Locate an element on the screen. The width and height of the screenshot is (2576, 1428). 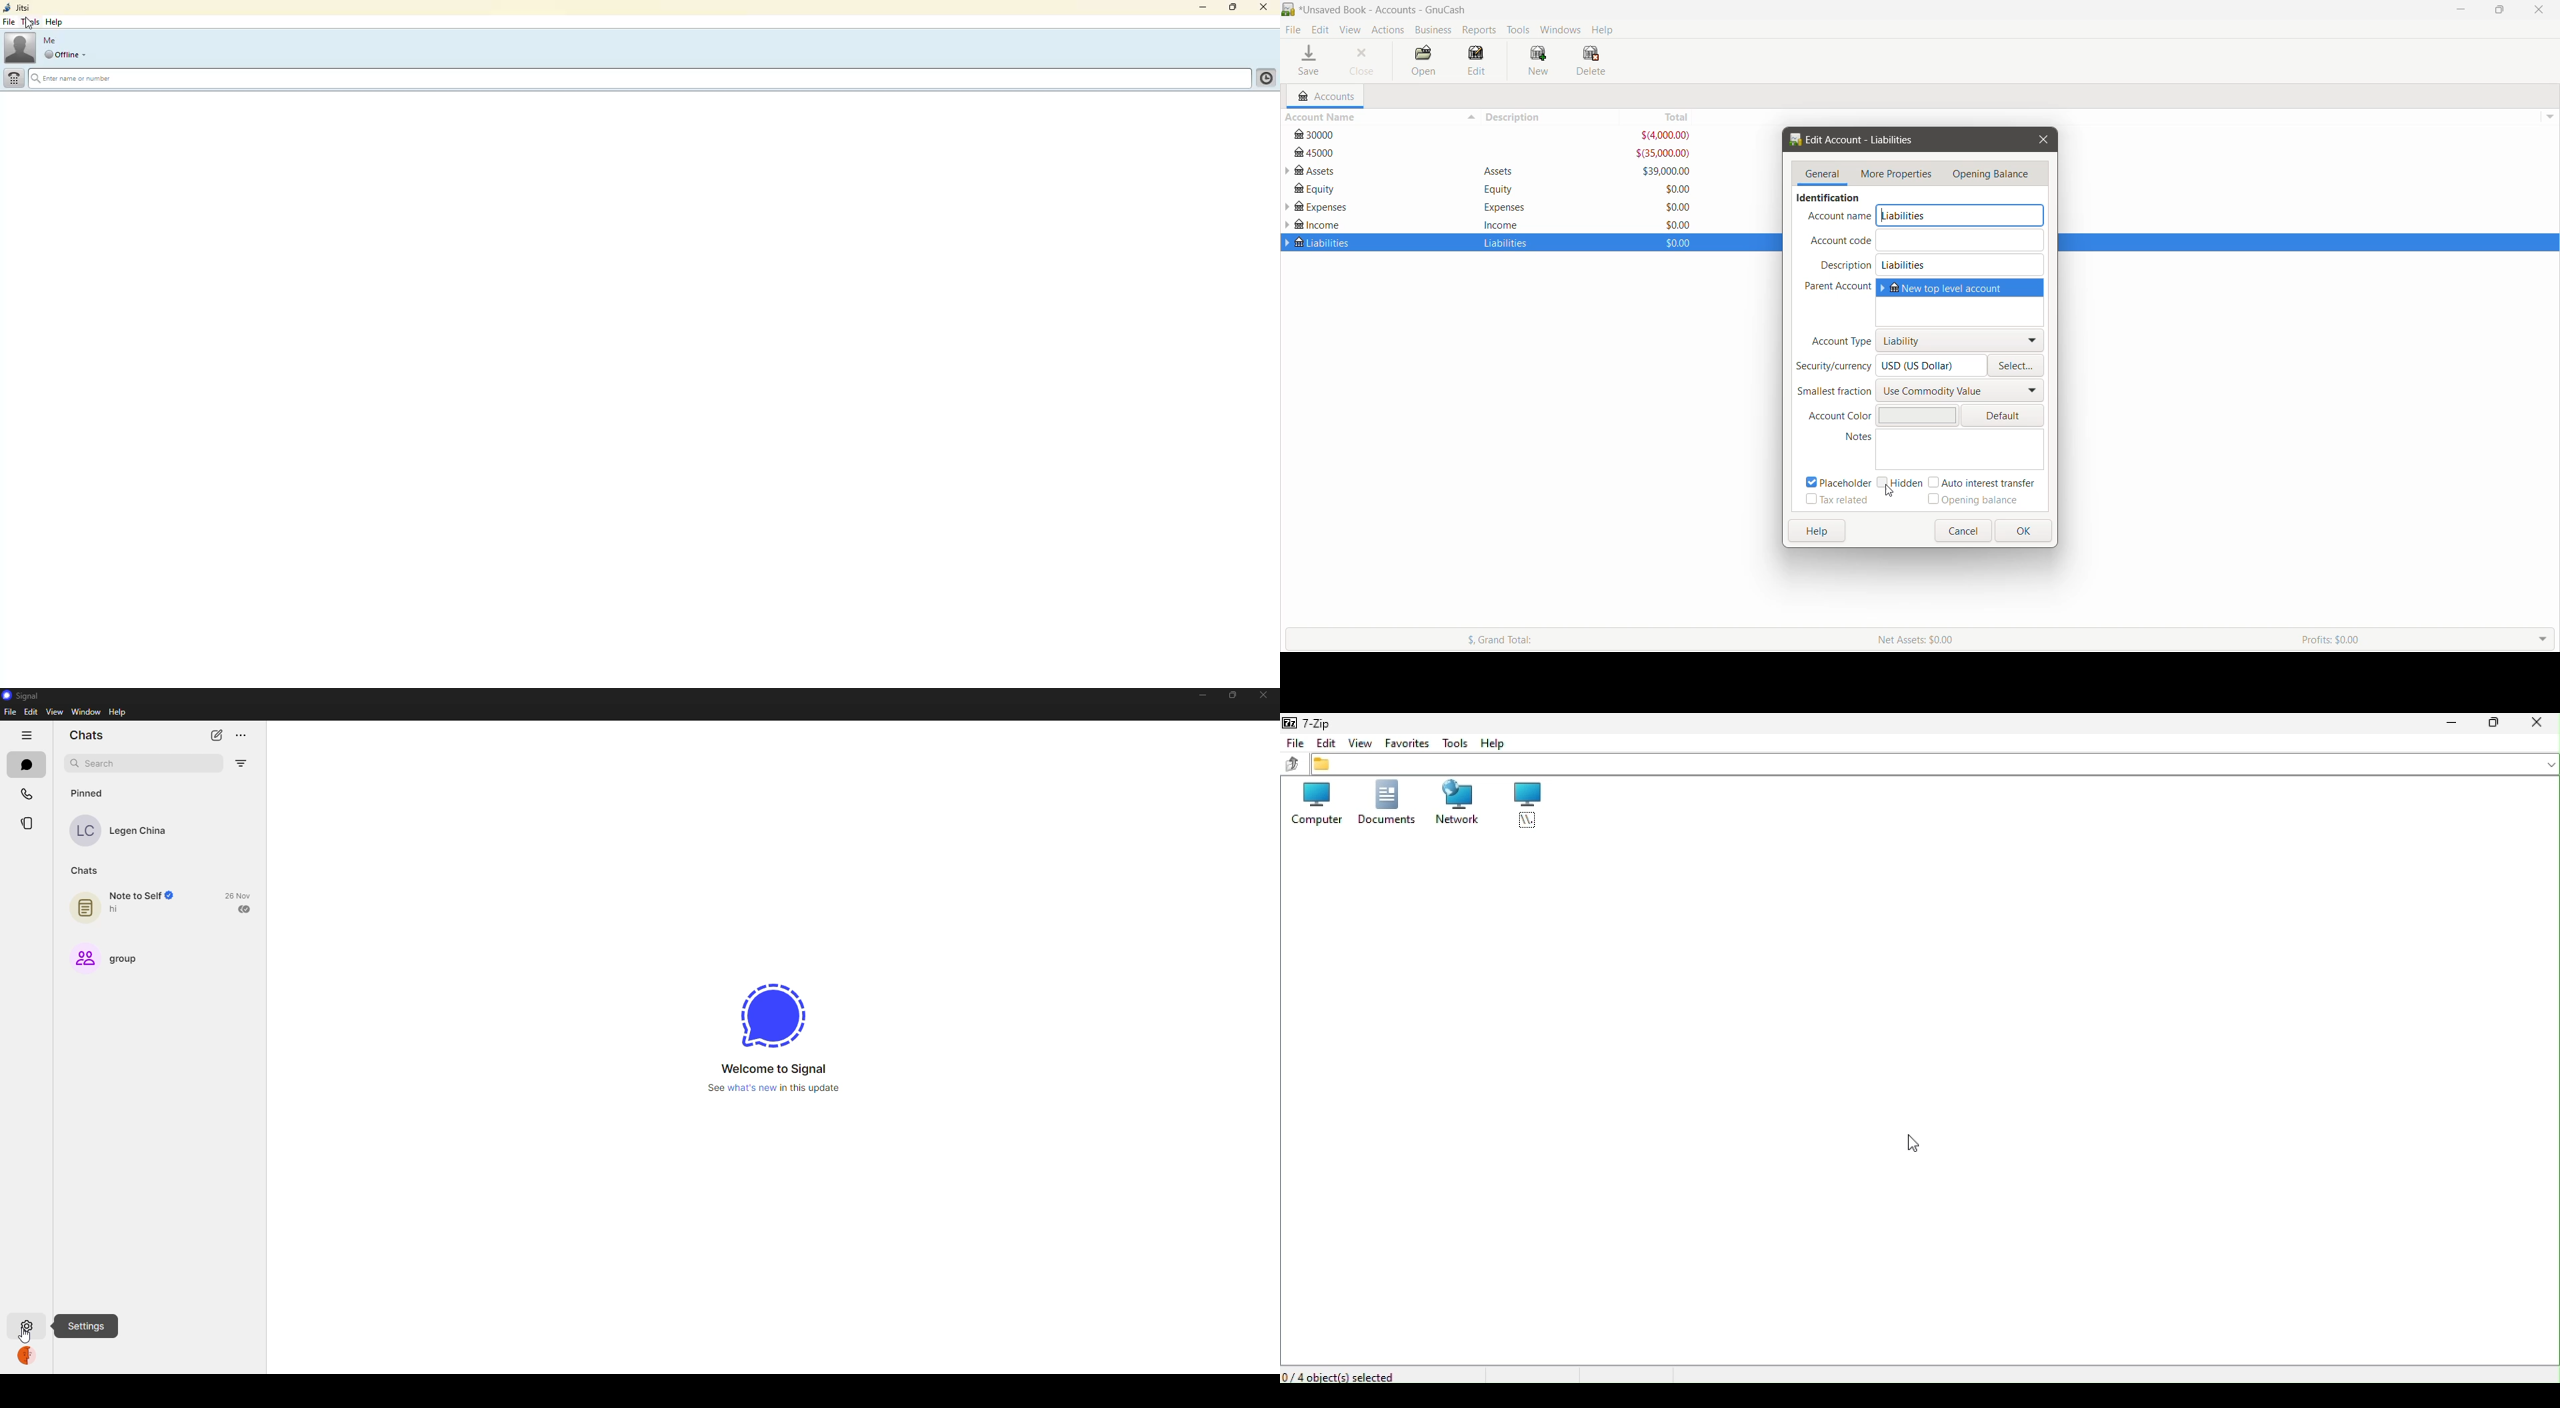
Favourite is located at coordinates (1403, 743).